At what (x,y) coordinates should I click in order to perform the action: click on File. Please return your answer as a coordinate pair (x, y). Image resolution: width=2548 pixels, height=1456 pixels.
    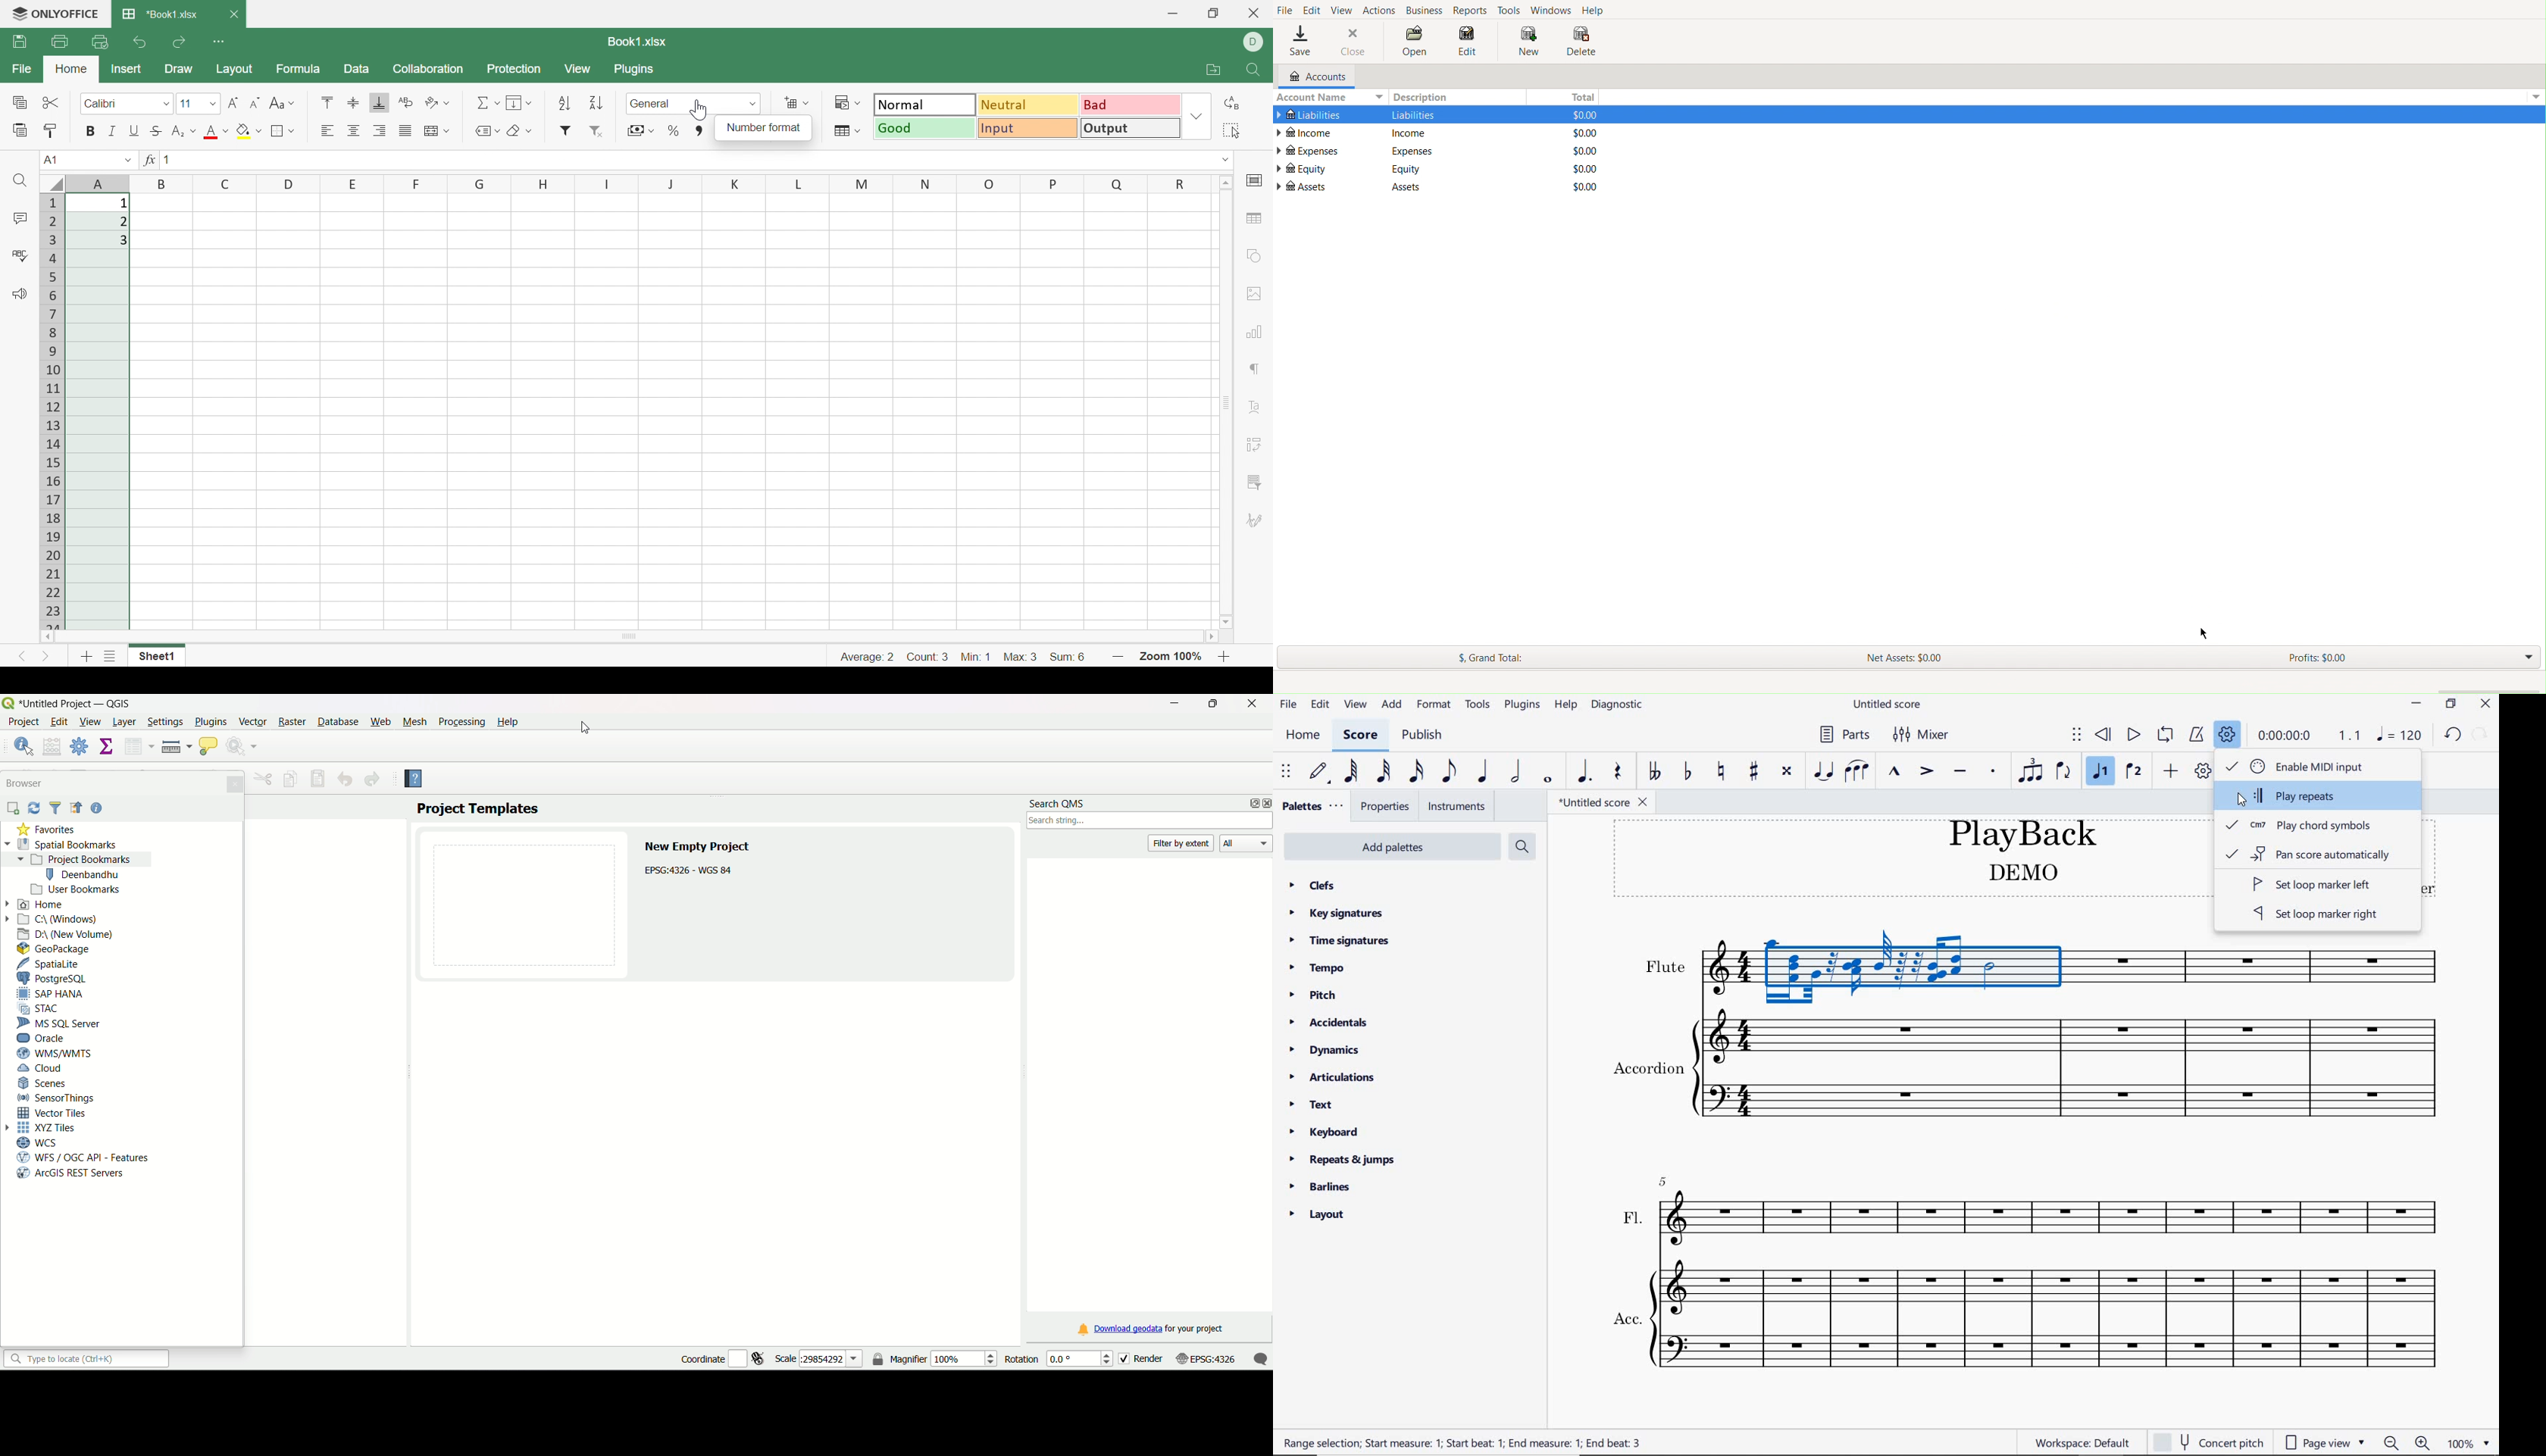
    Looking at the image, I should click on (20, 69).